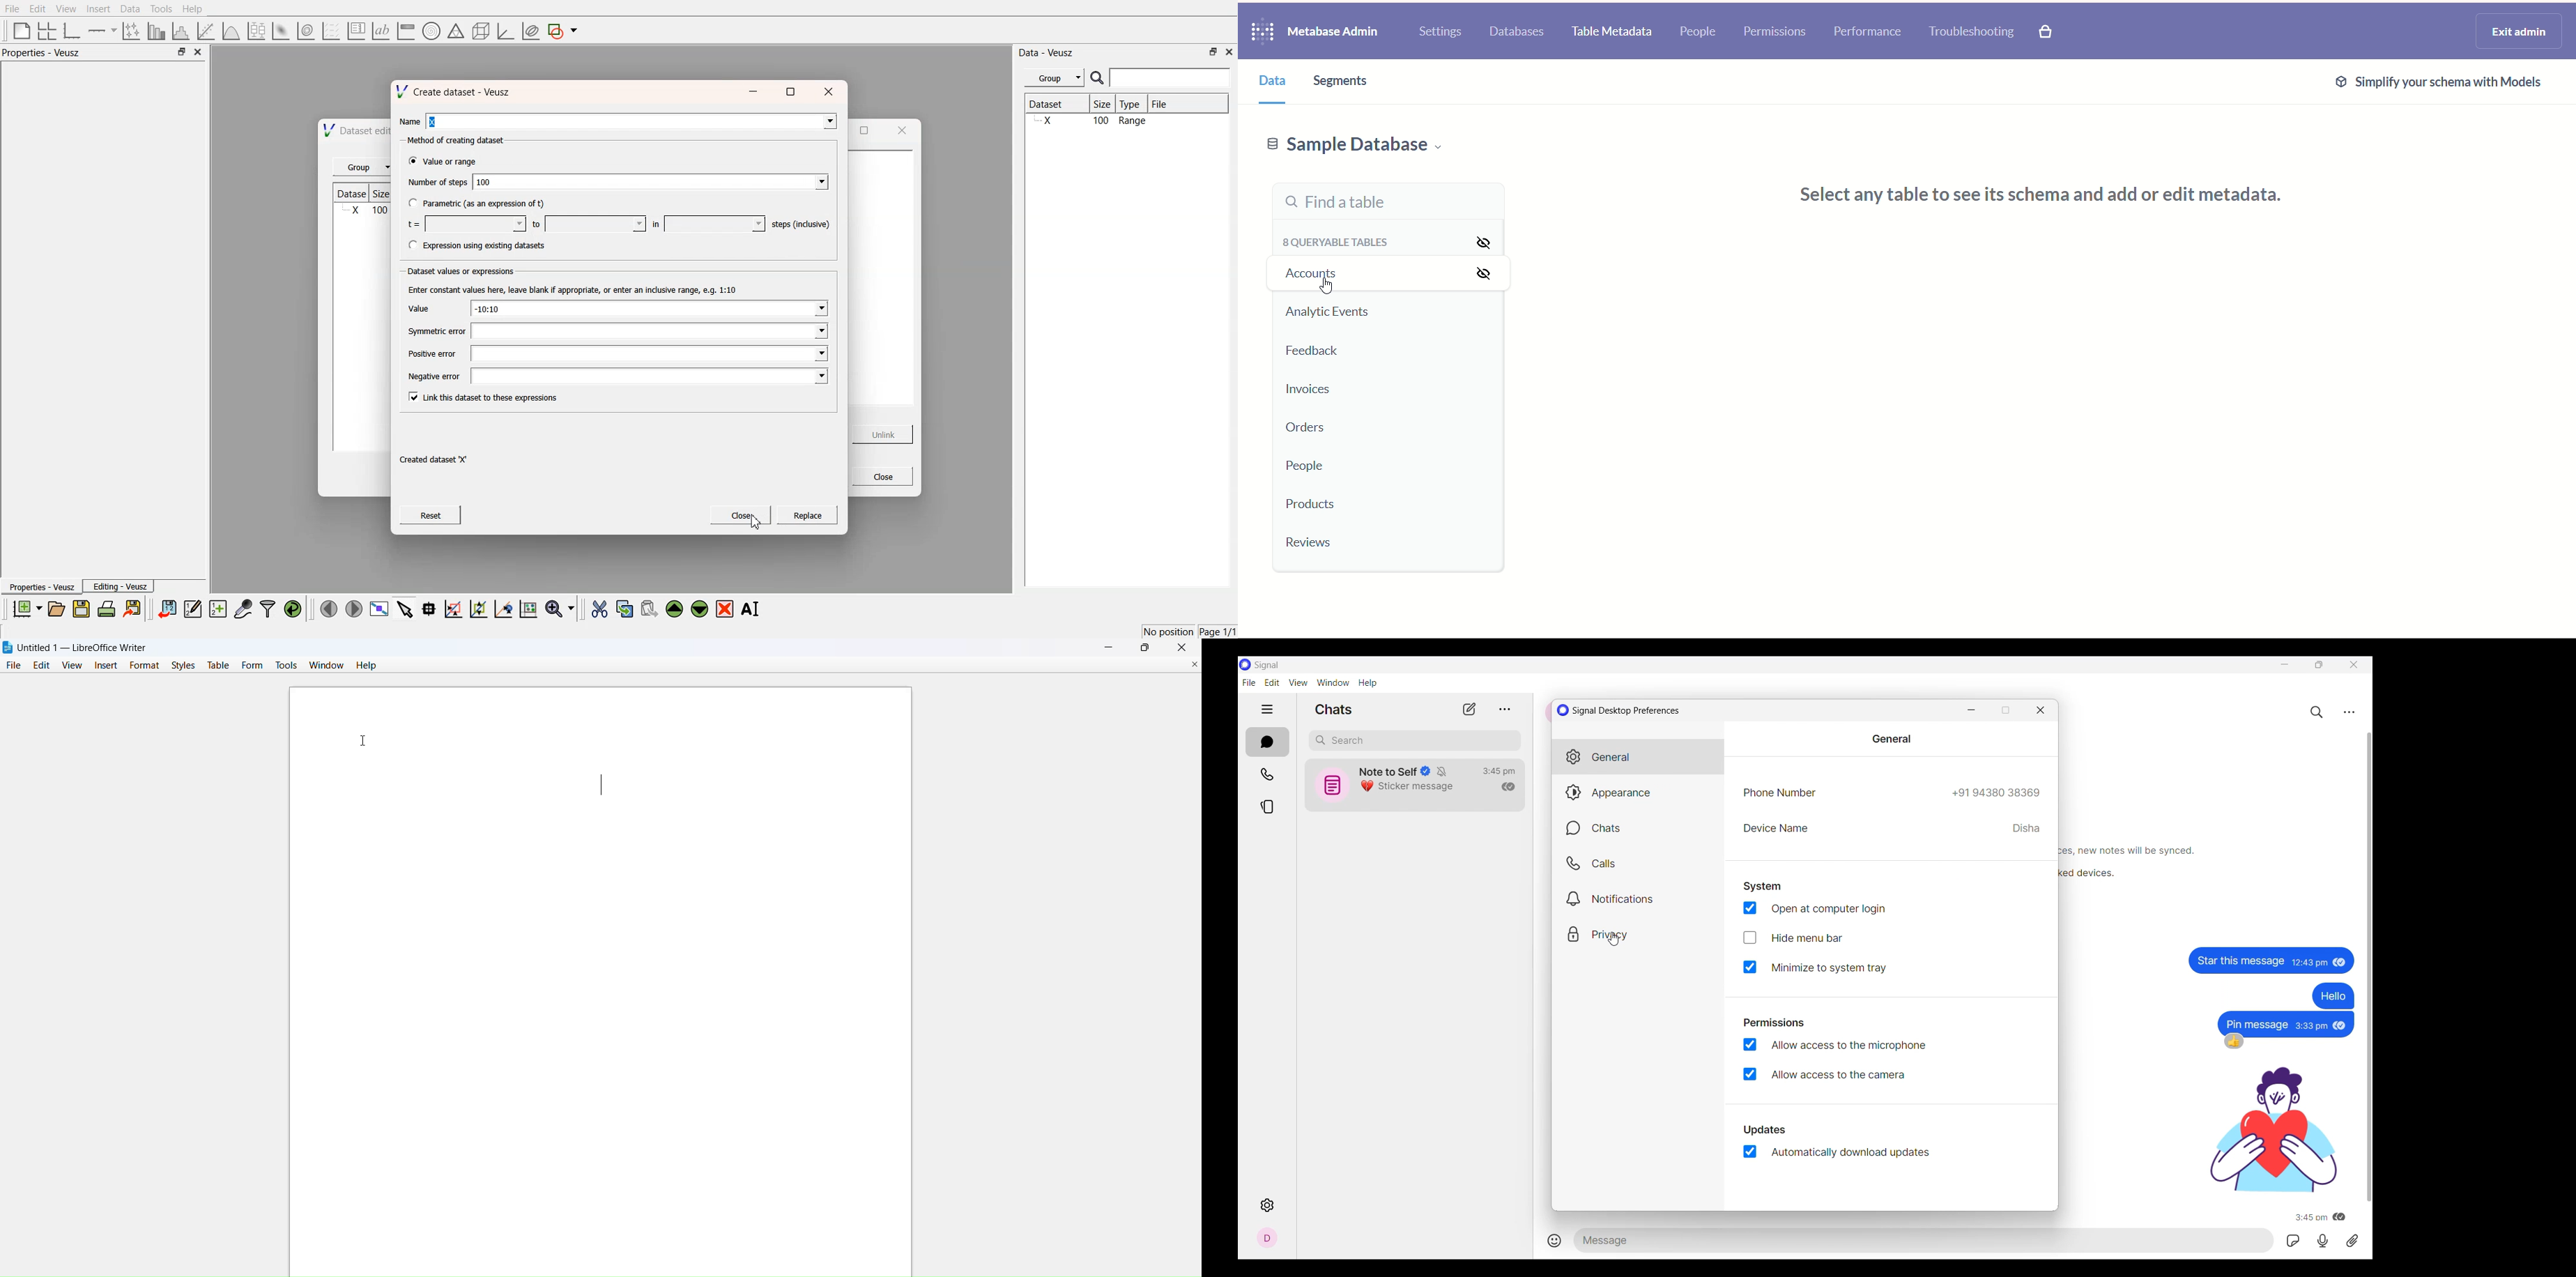 The image size is (2576, 1288). I want to click on Time of  message, so click(2310, 964).